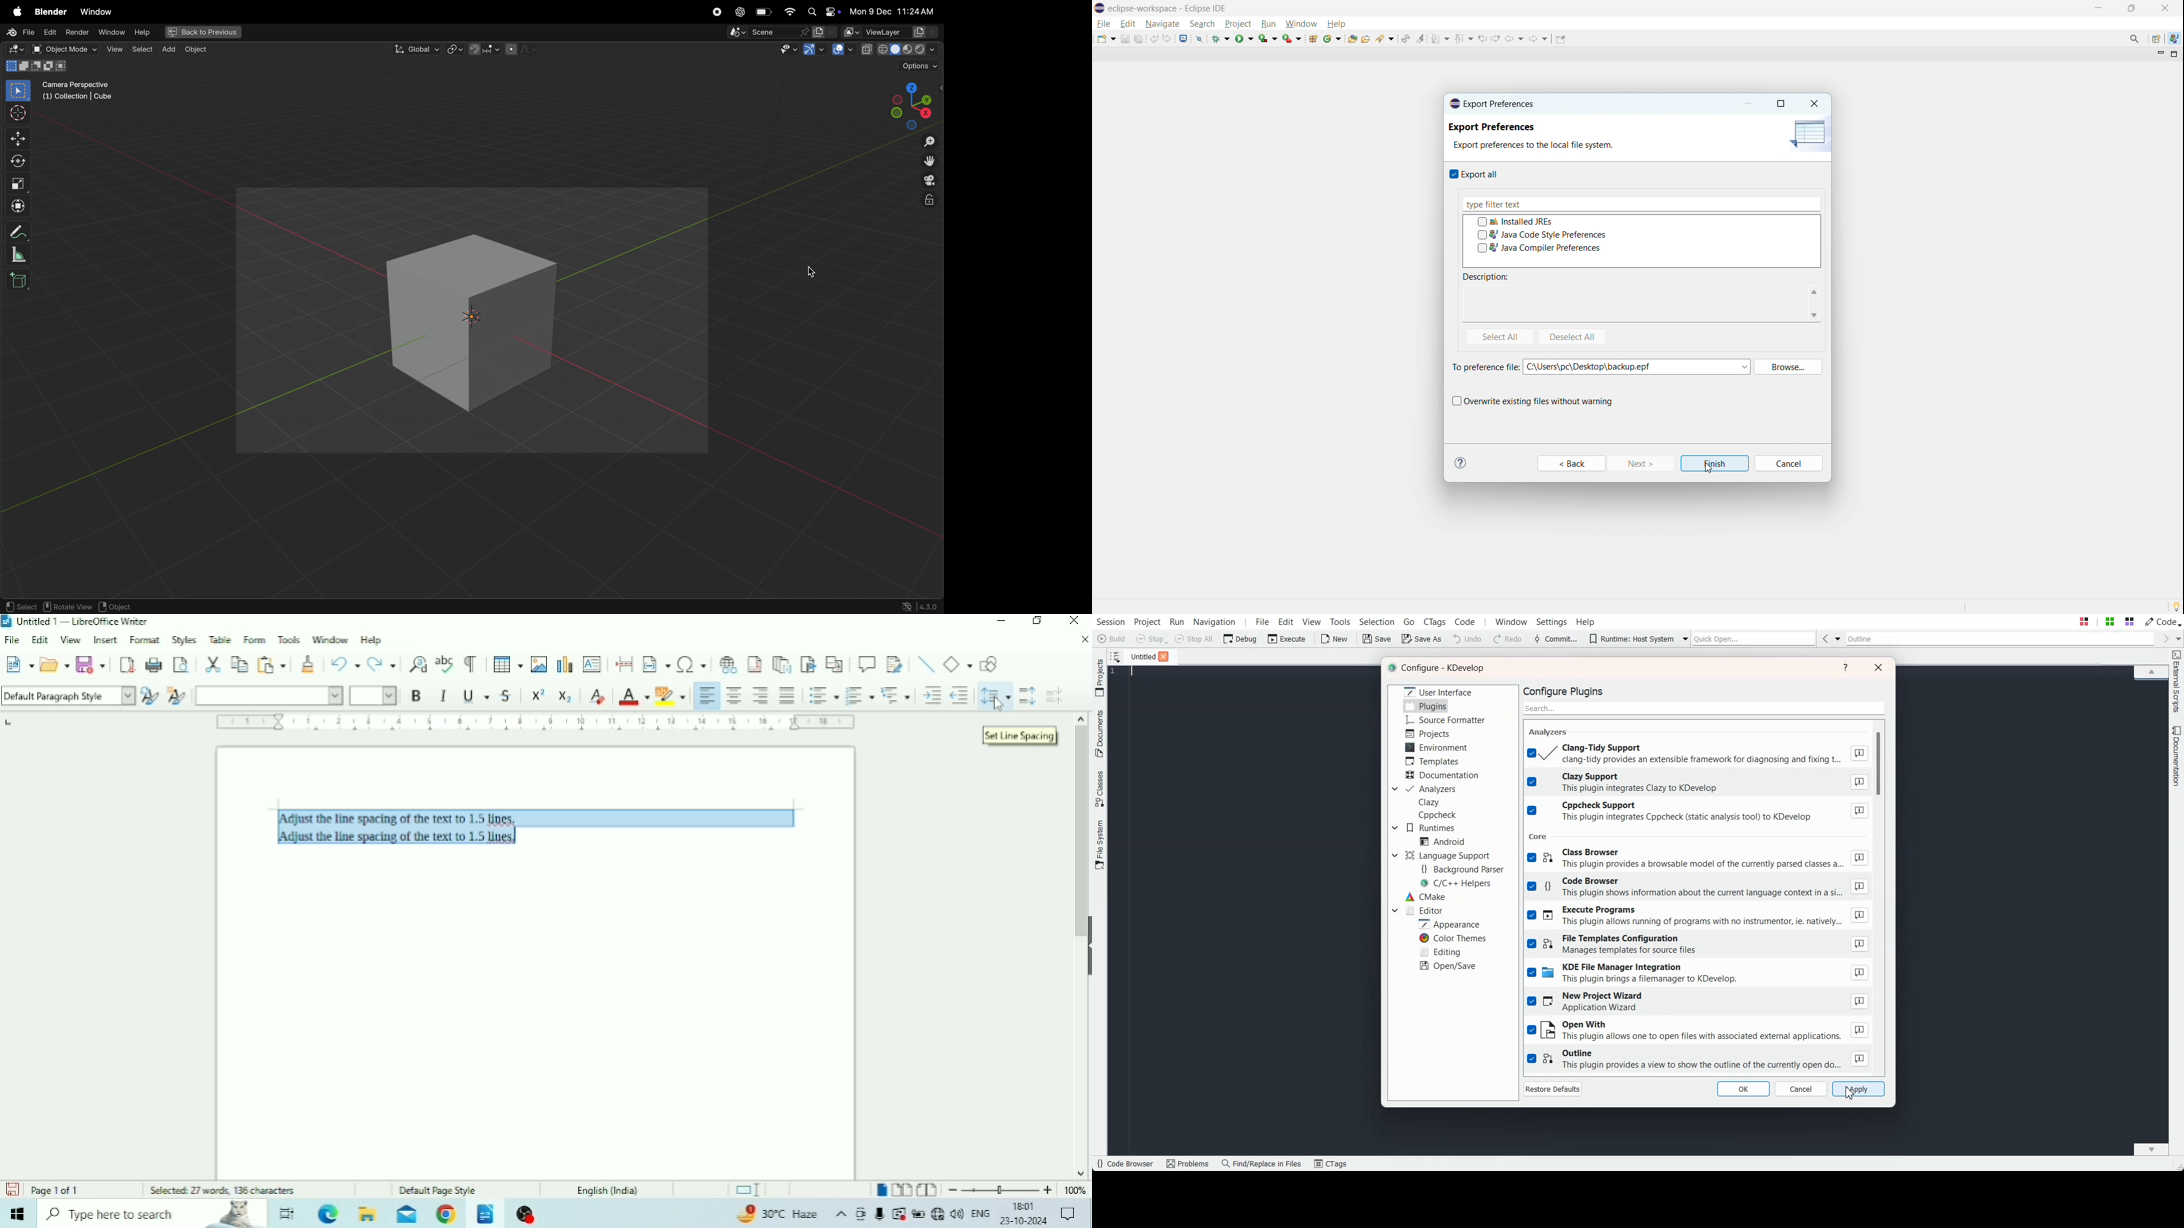 The width and height of the screenshot is (2184, 1232). I want to click on About, so click(1859, 811).